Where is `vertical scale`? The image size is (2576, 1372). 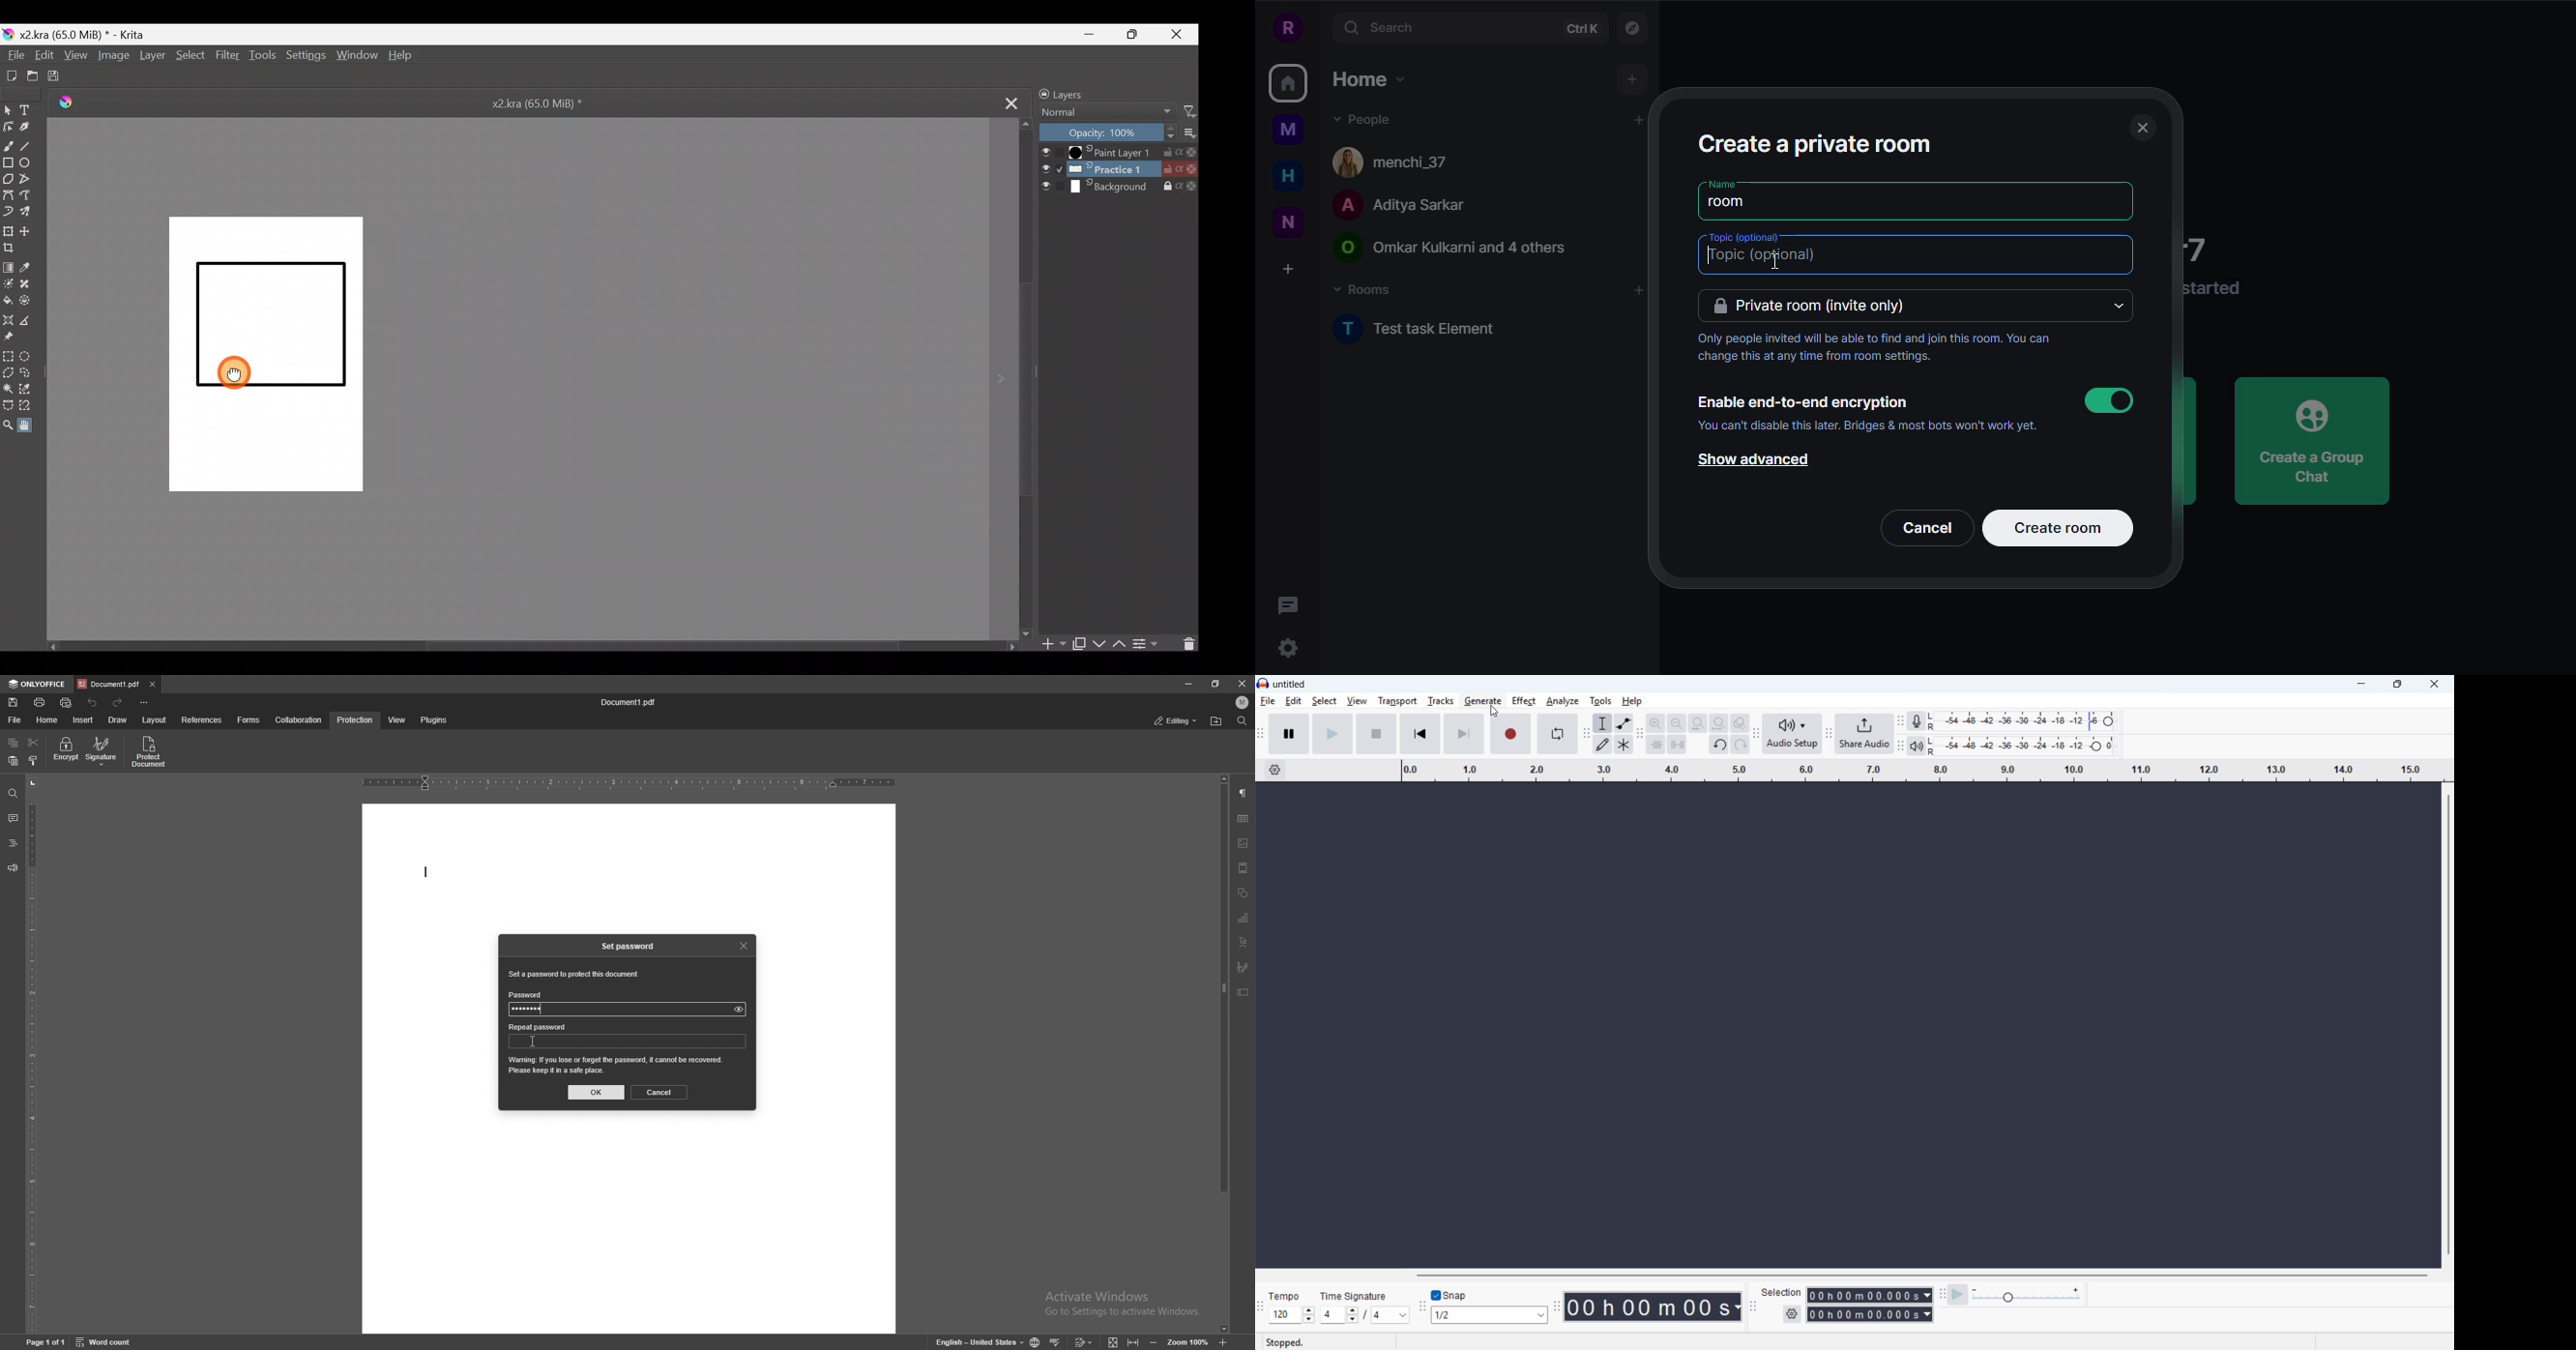
vertical scale is located at coordinates (31, 1054).